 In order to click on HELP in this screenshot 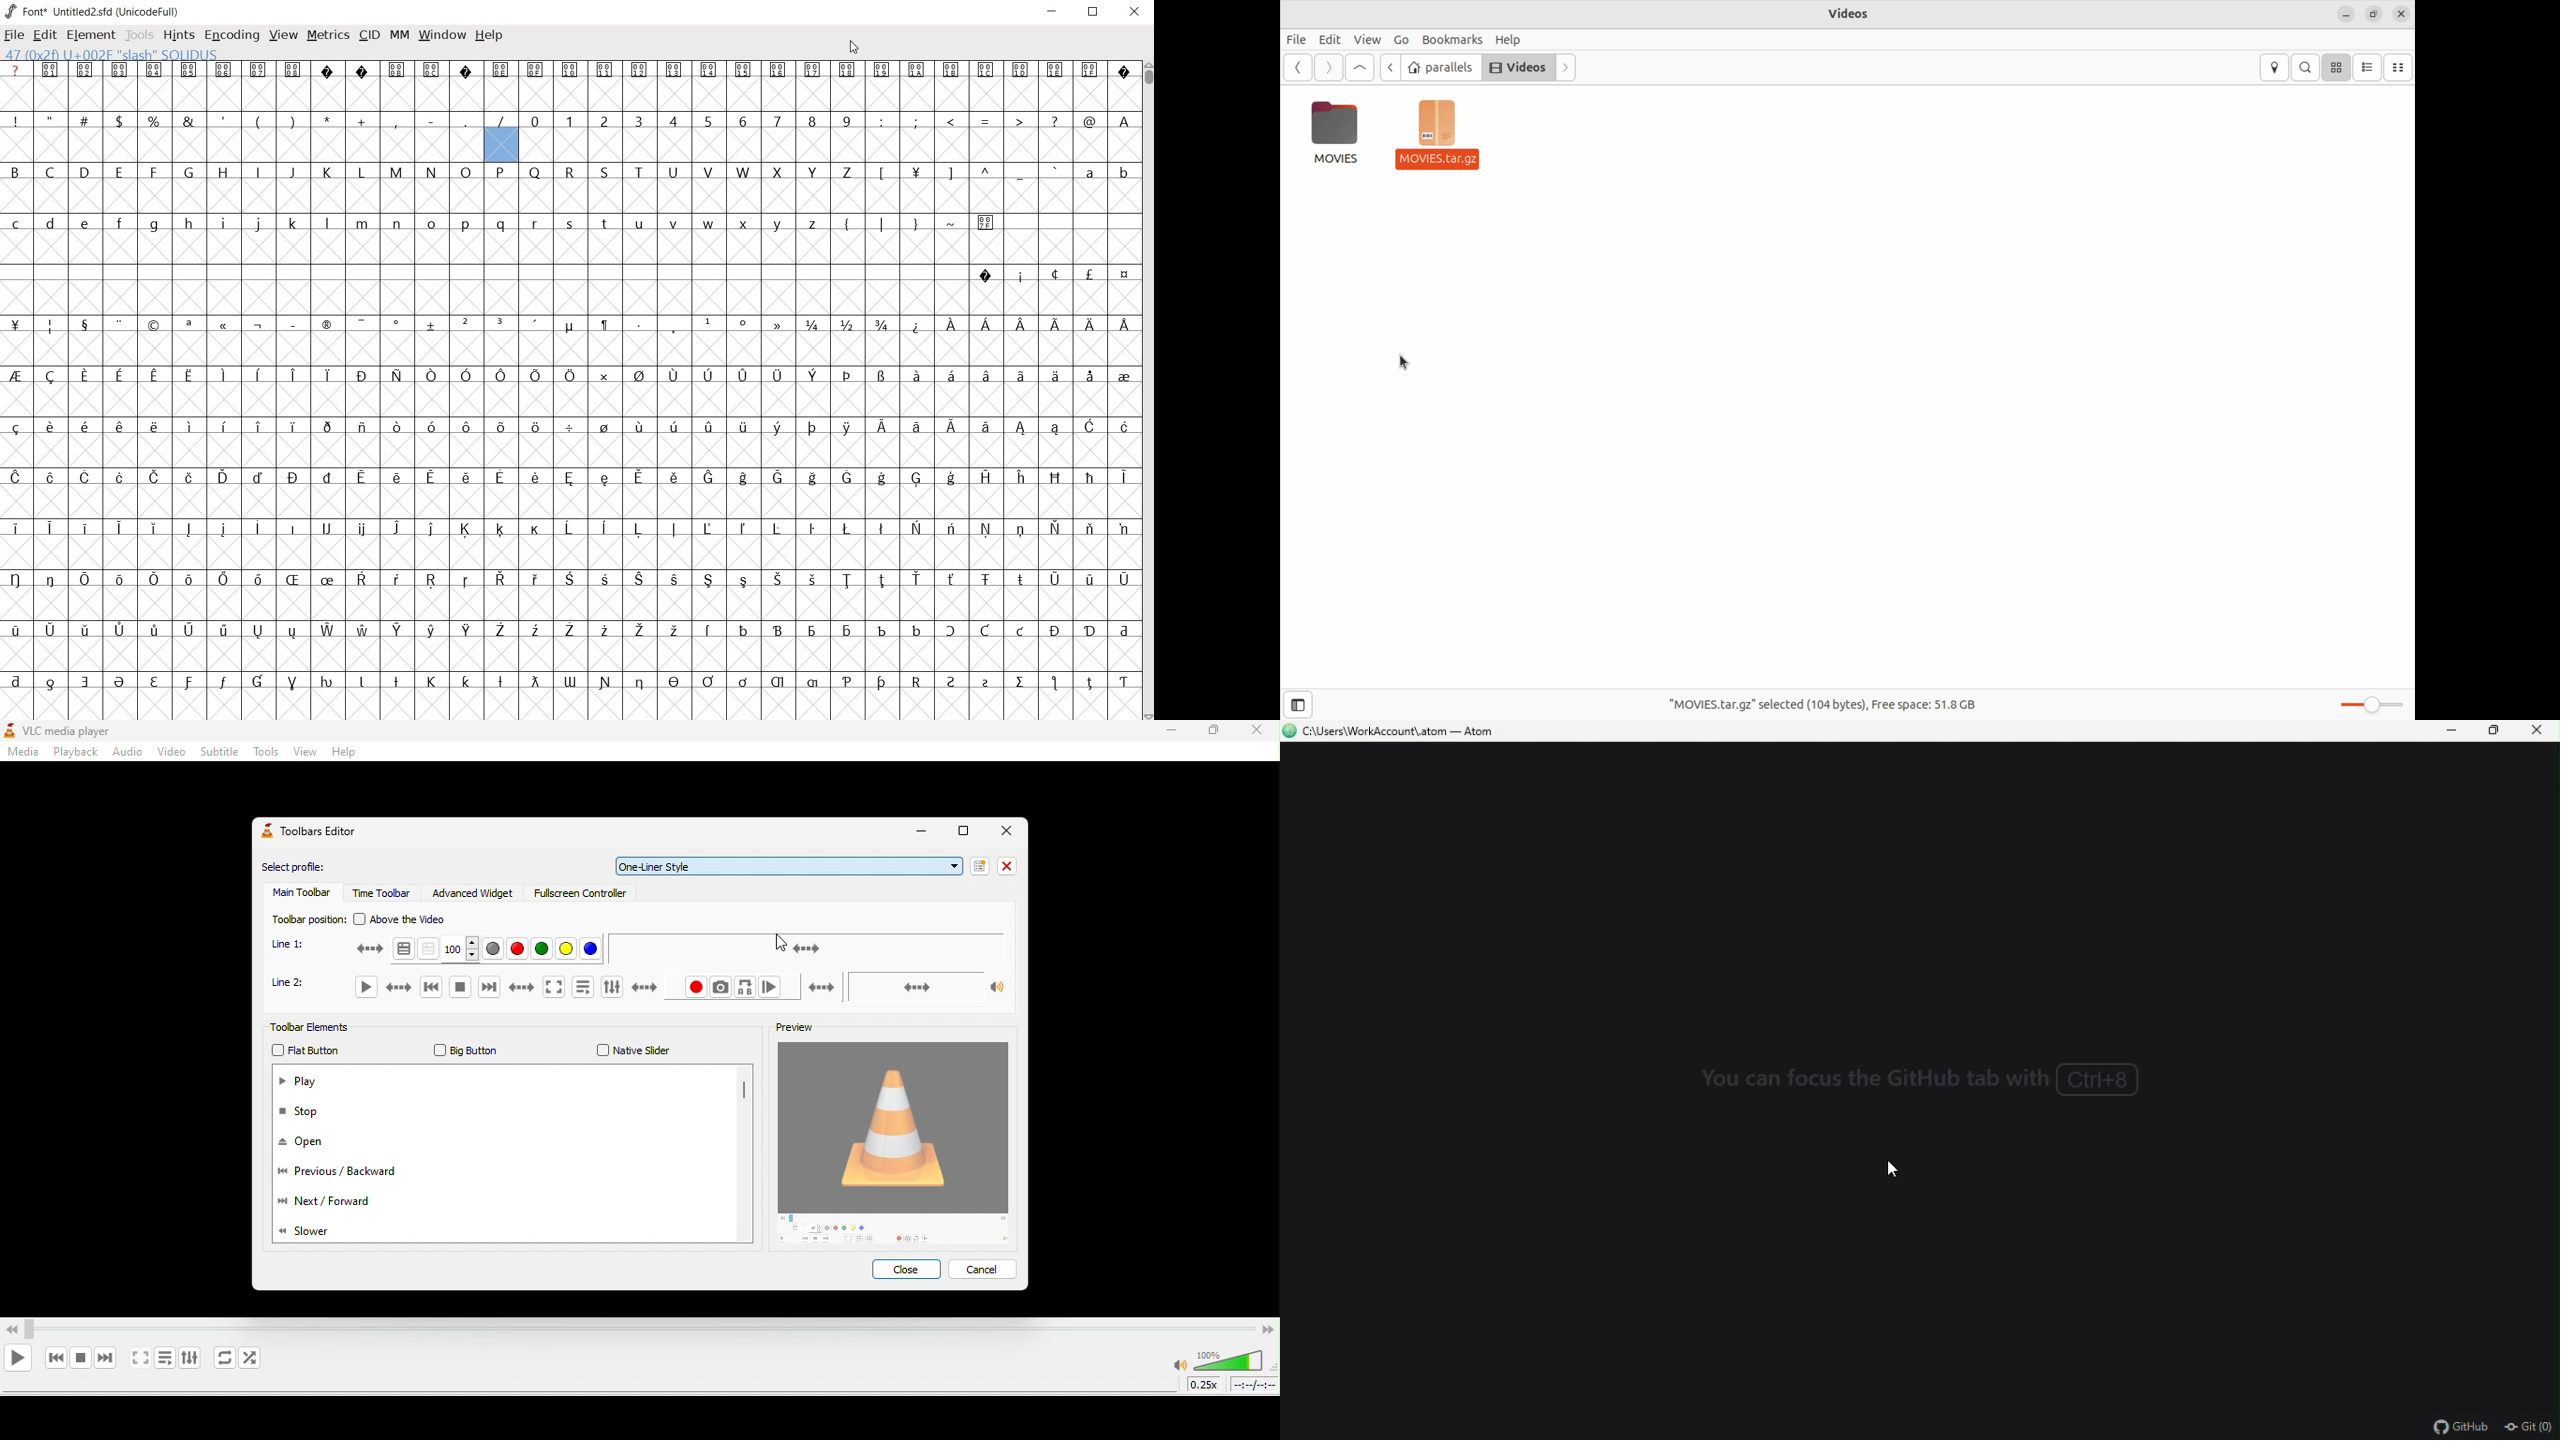, I will do `click(489, 36)`.